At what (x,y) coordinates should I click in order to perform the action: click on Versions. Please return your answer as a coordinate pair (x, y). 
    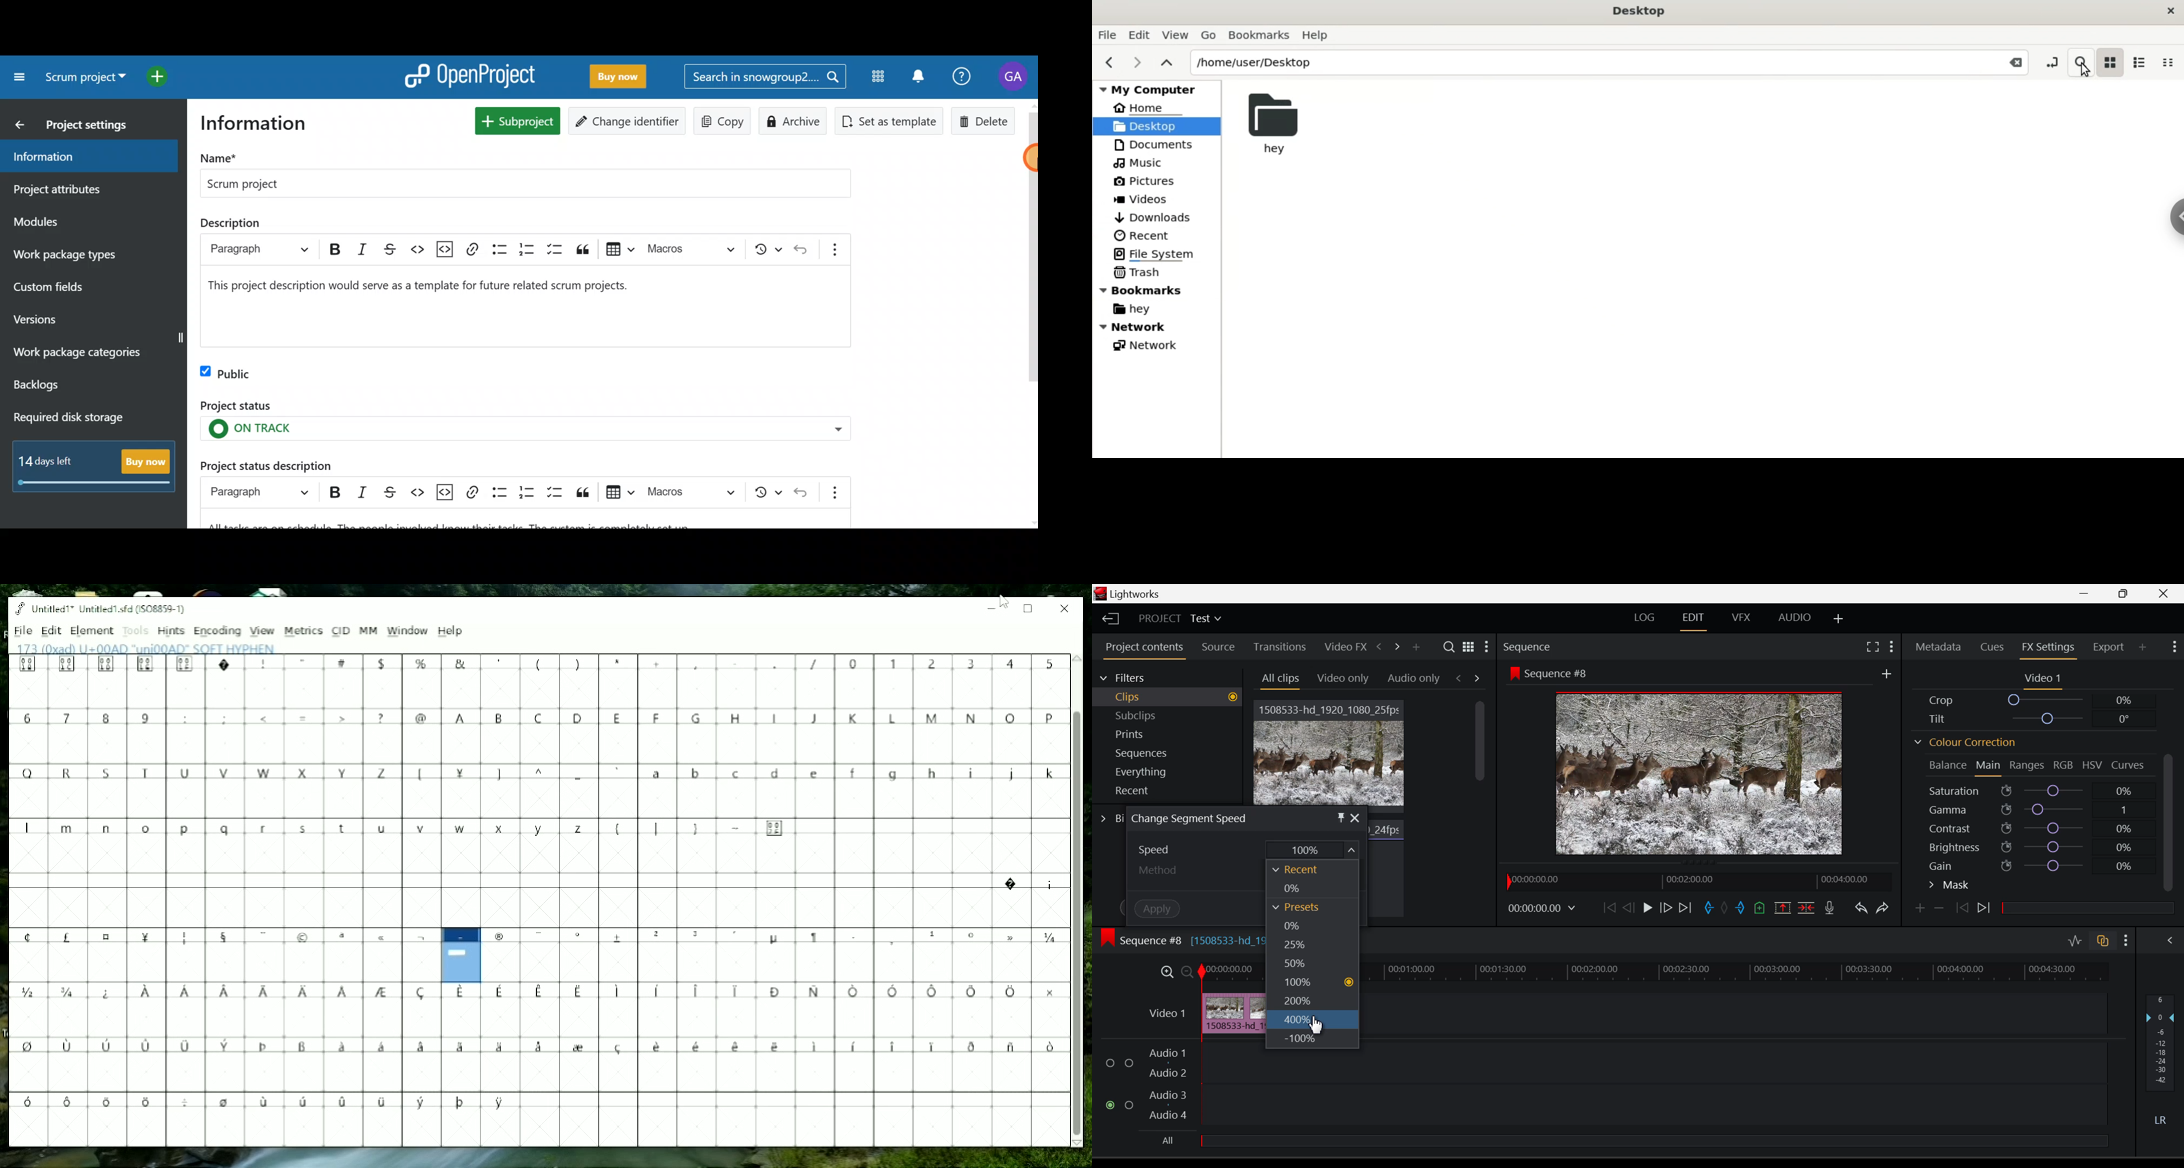
    Looking at the image, I should click on (57, 316).